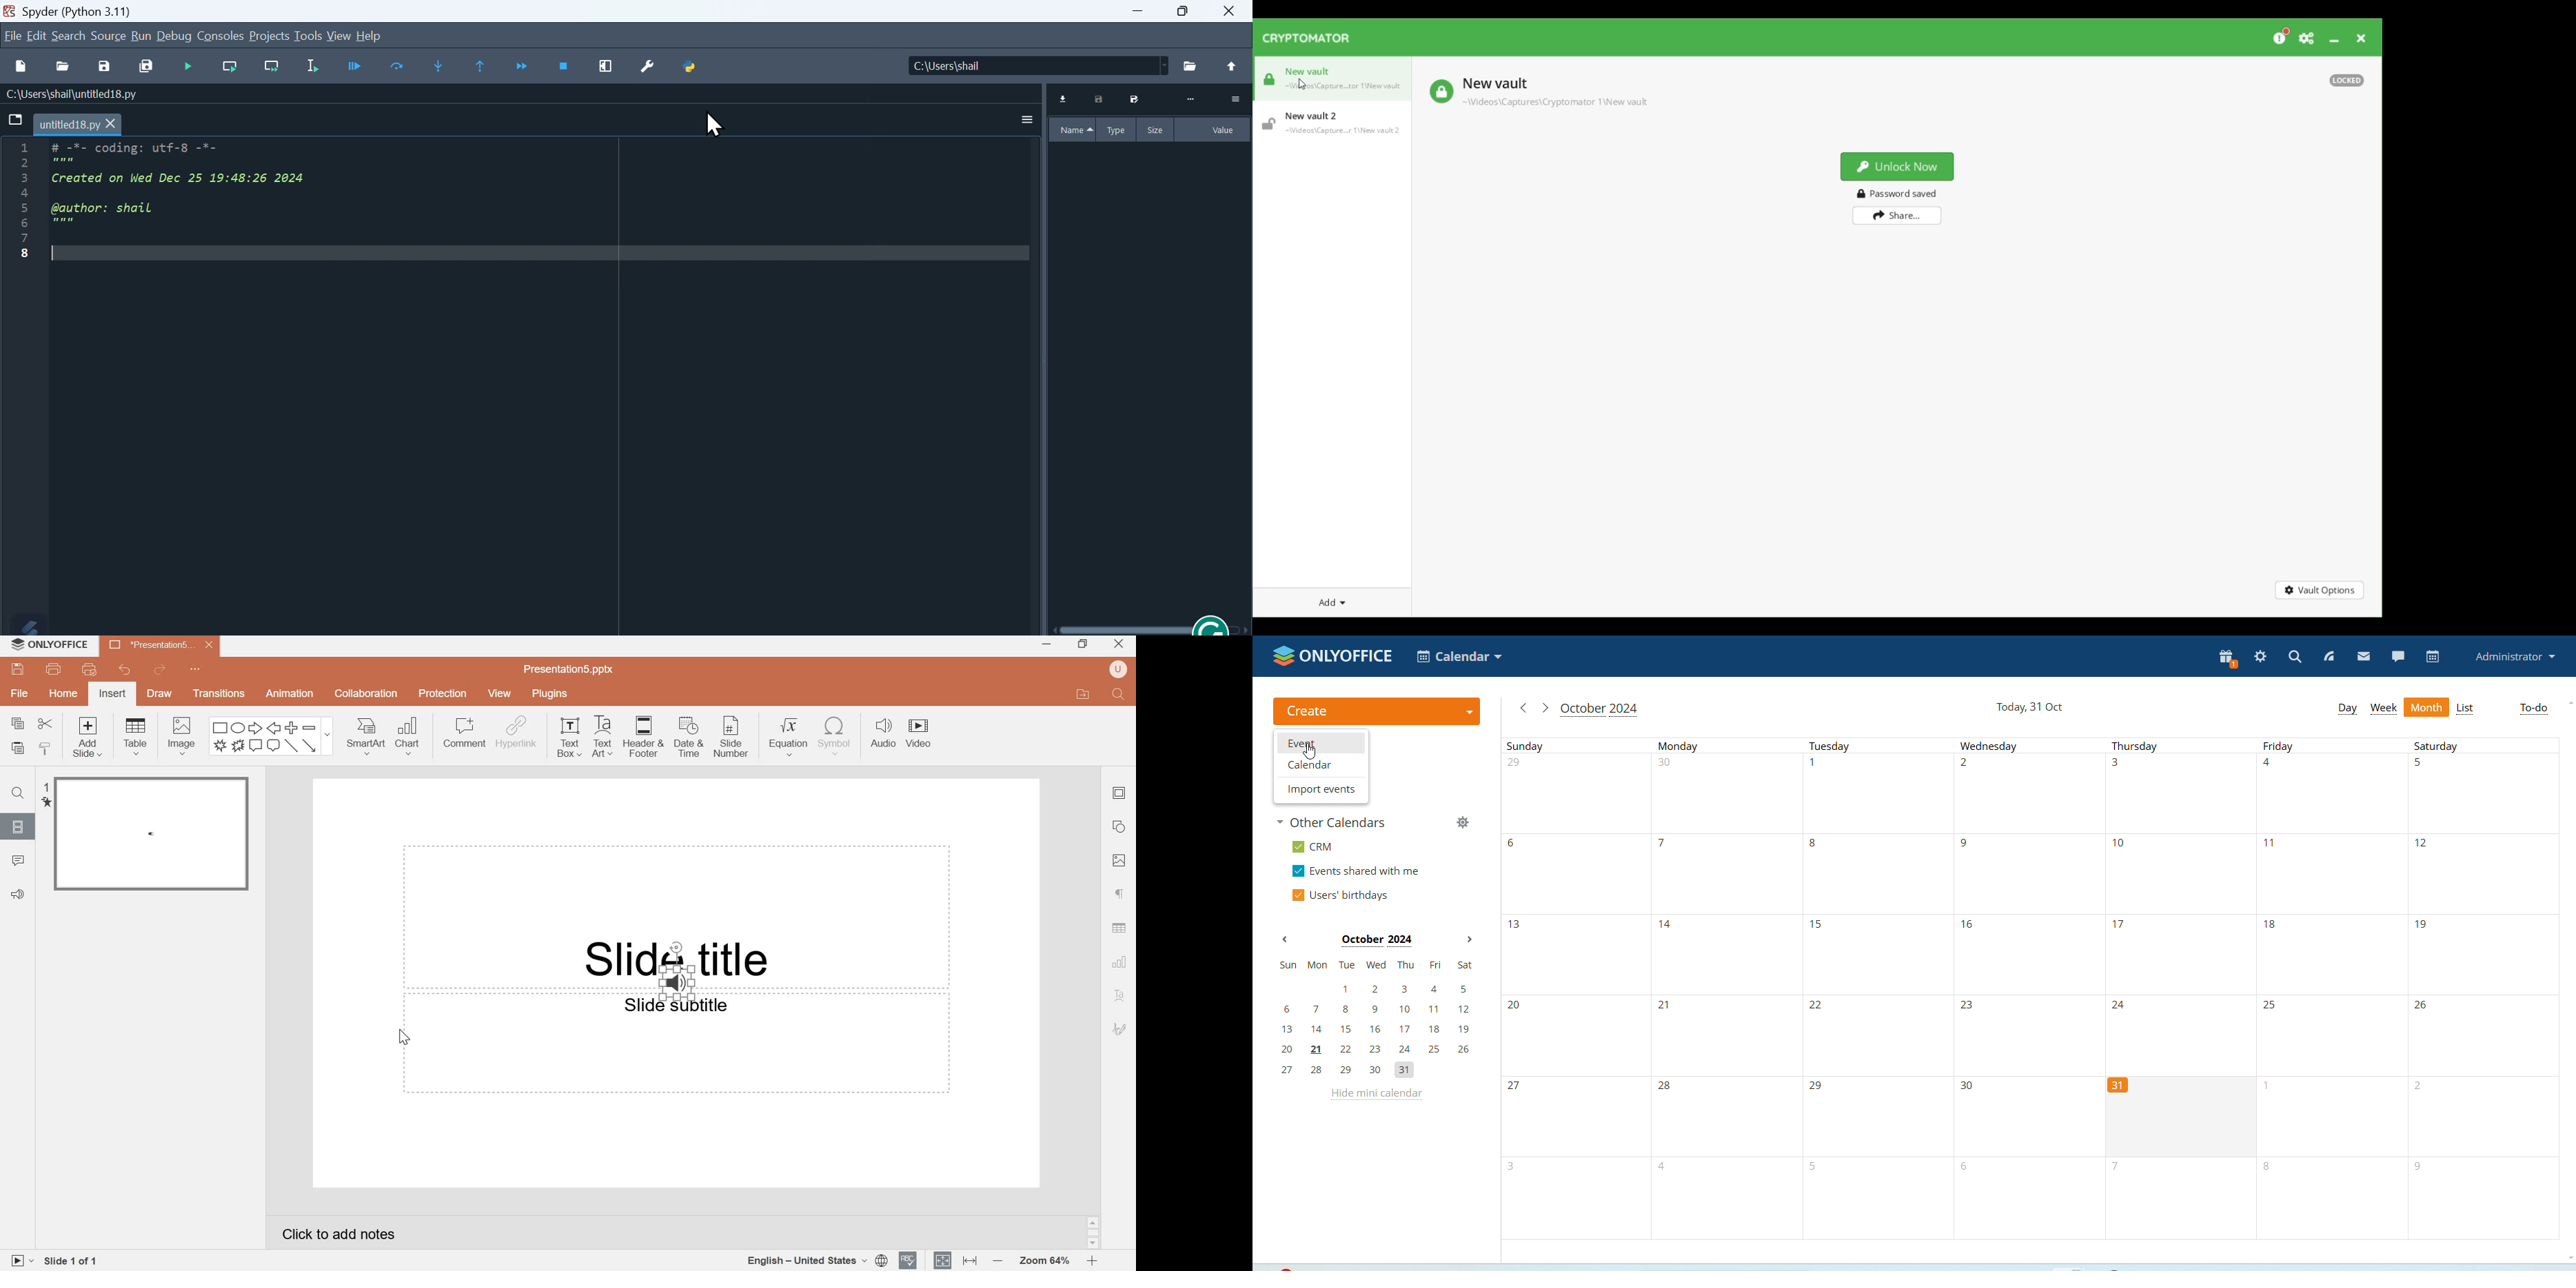  I want to click on Fit to slide, so click(943, 1259).